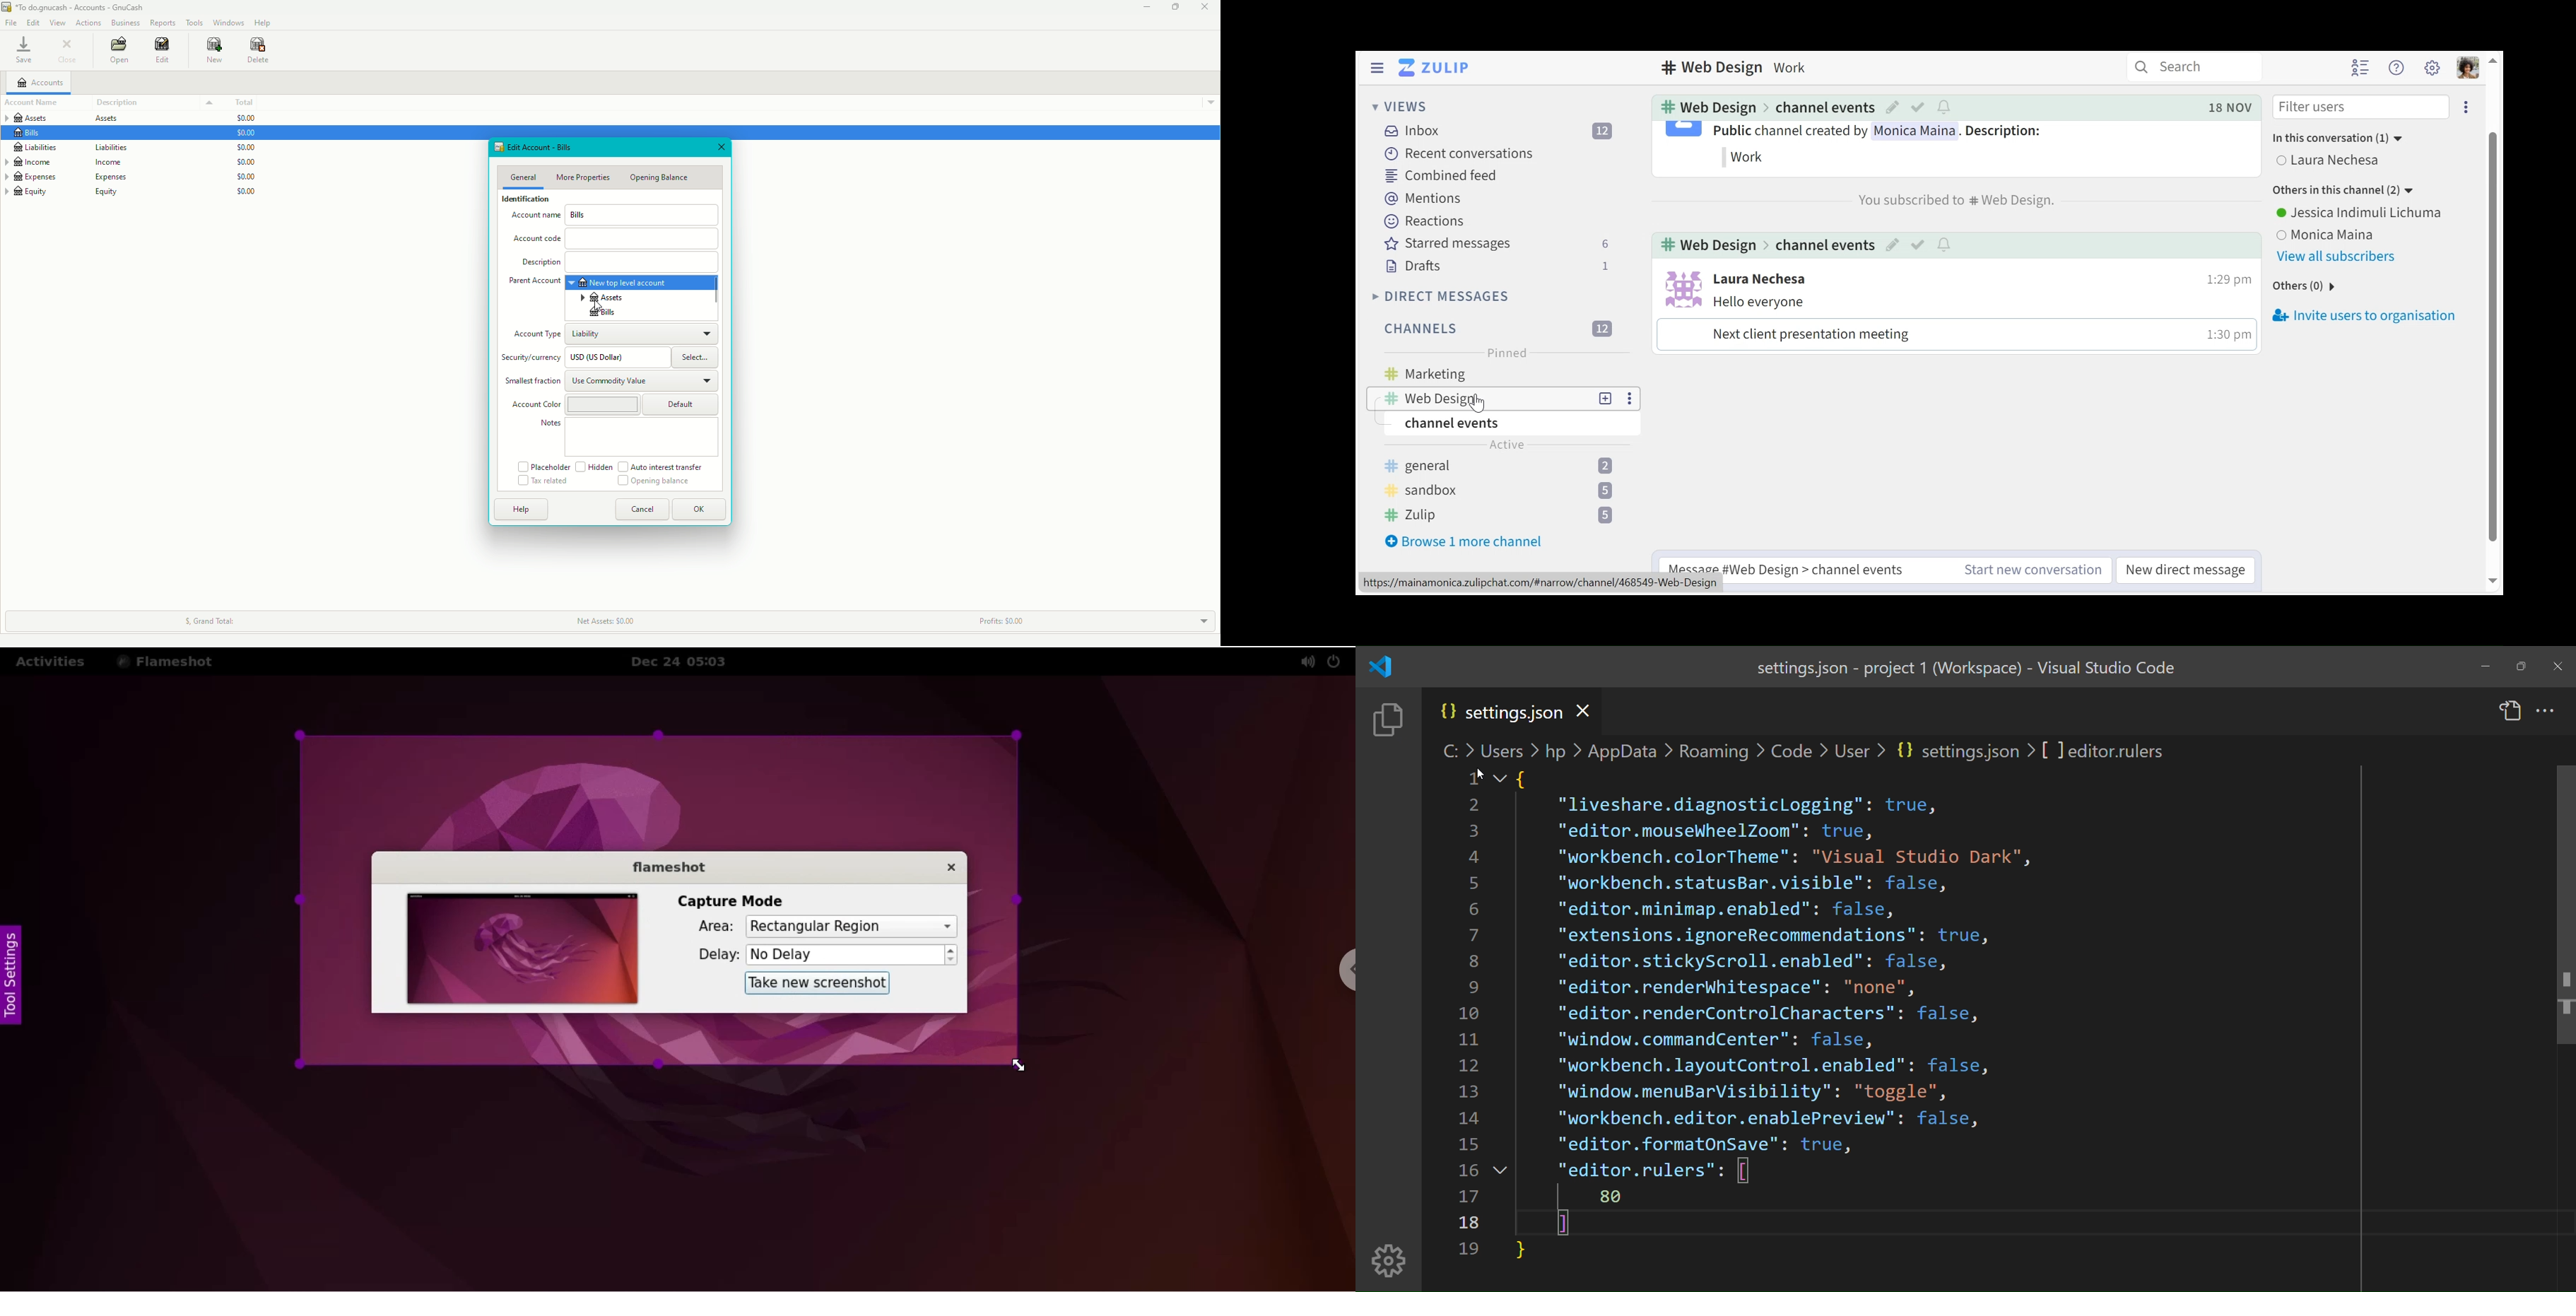 This screenshot has height=1316, width=2576. I want to click on general, so click(1509, 466).